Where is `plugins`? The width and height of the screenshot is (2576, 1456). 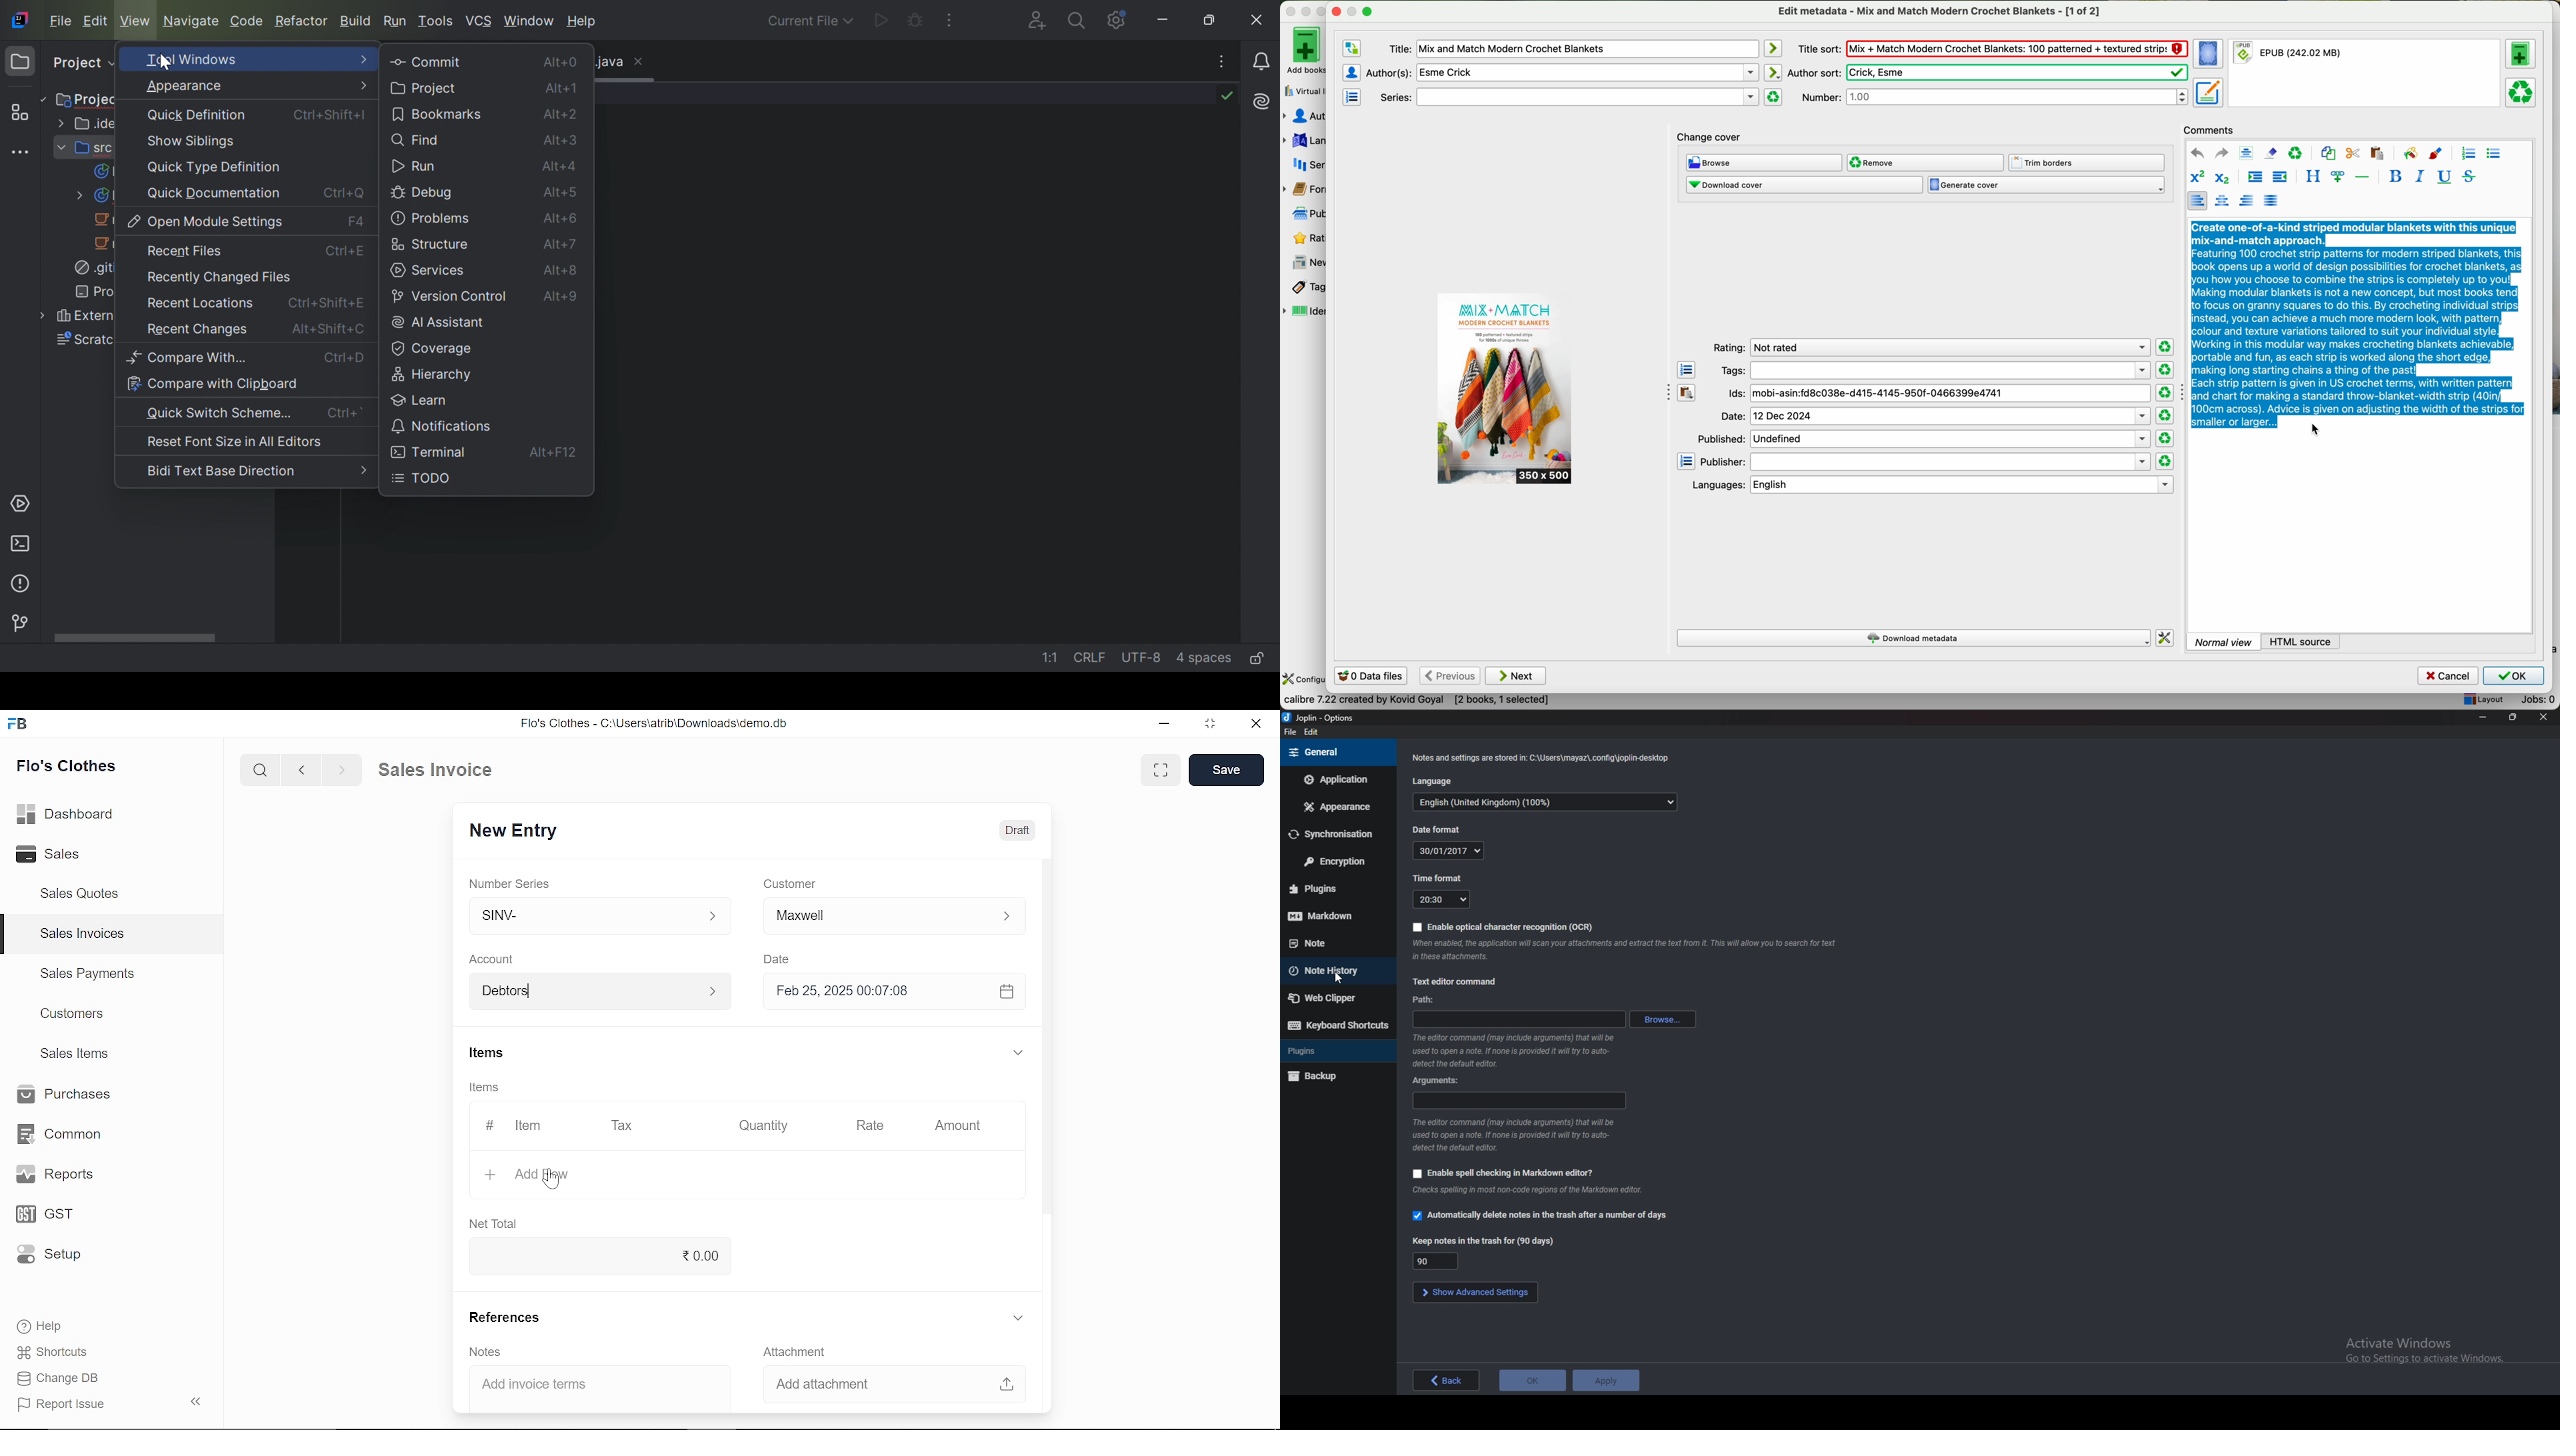
plugins is located at coordinates (1335, 888).